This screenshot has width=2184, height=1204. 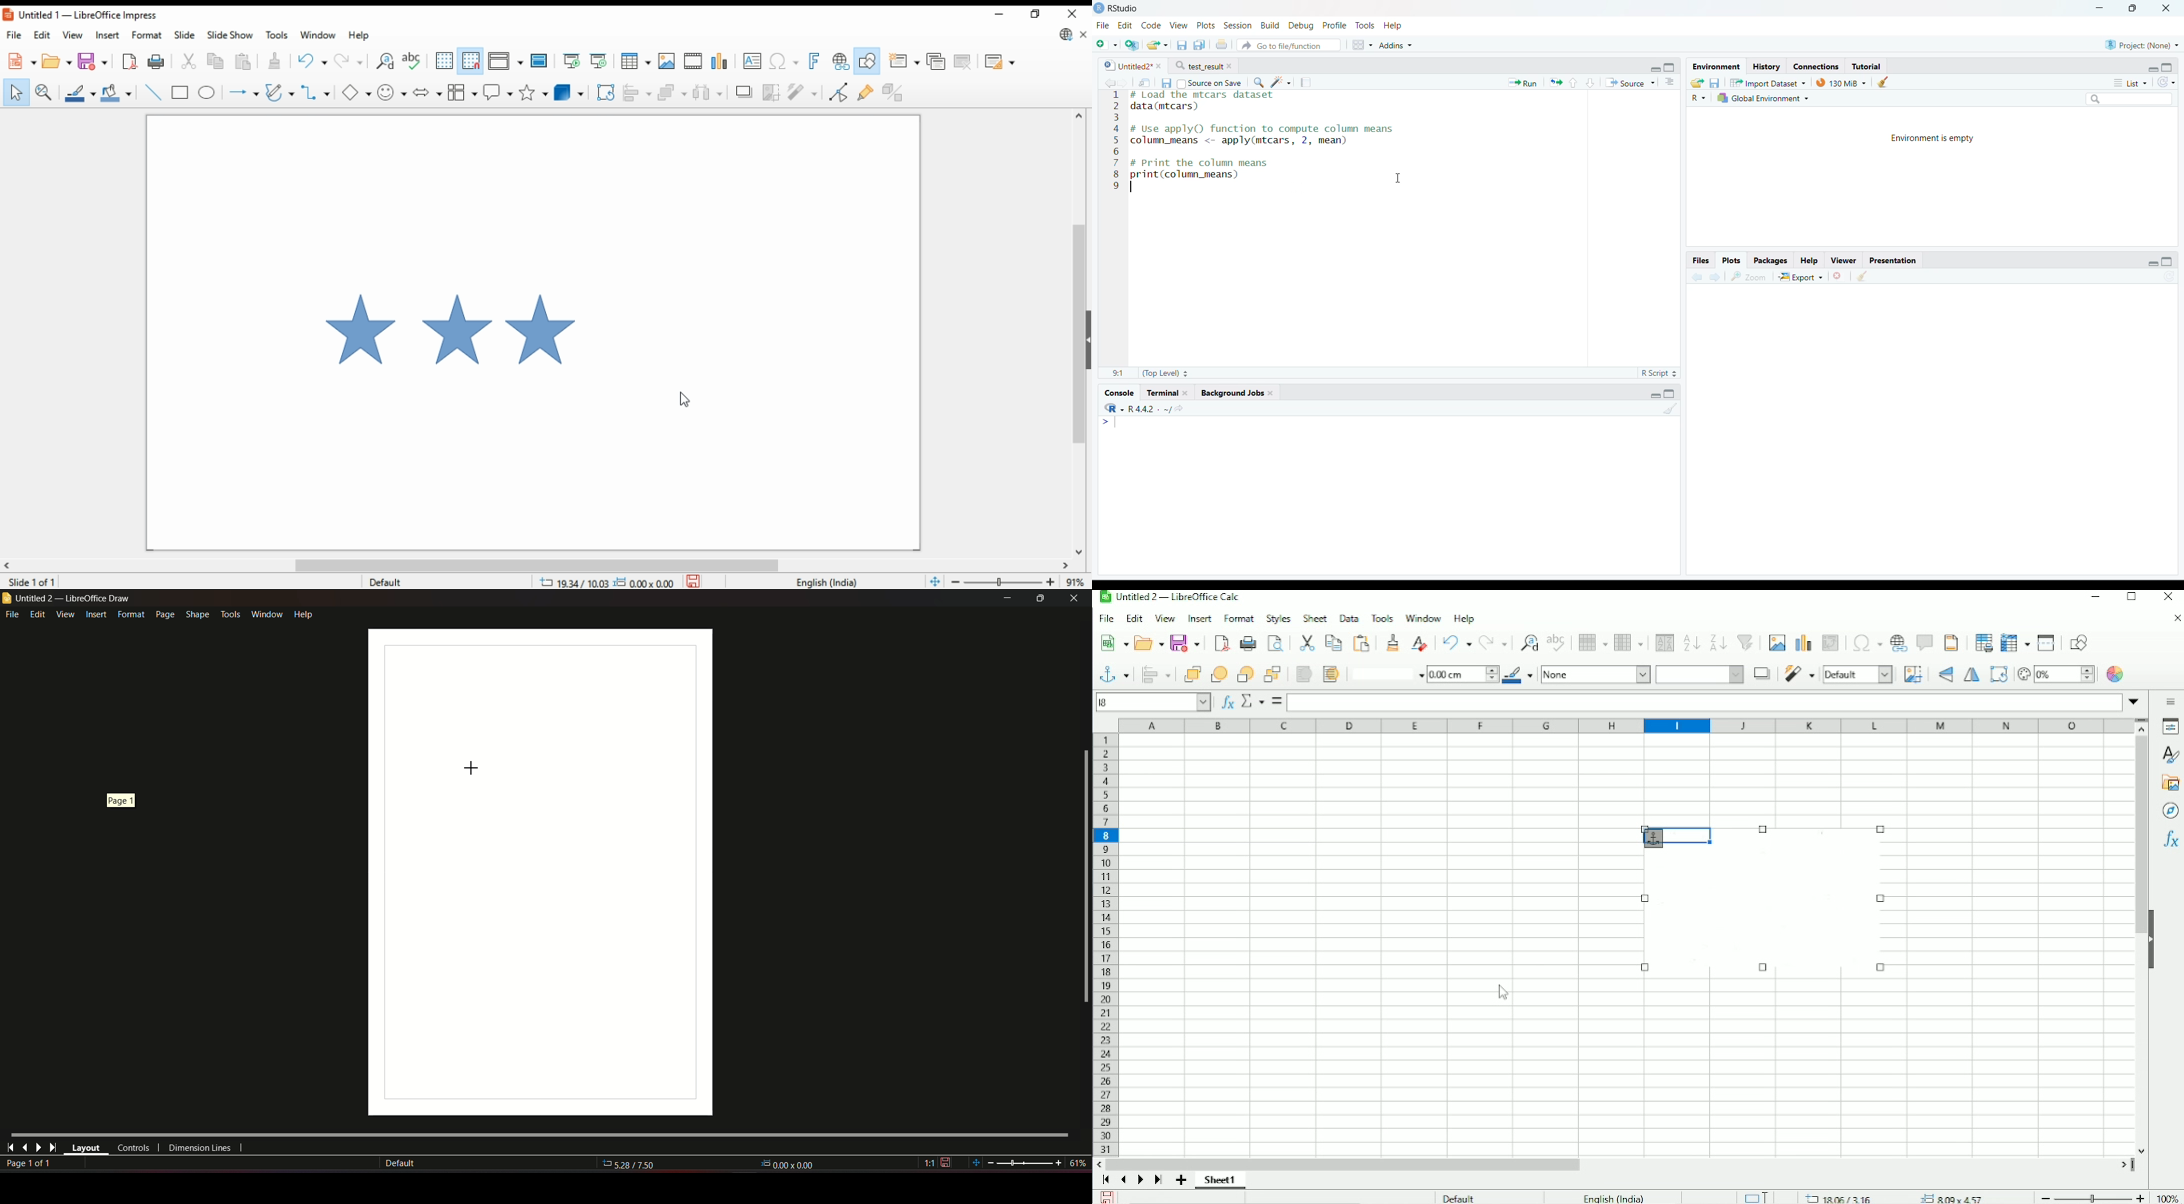 What do you see at coordinates (1804, 641) in the screenshot?
I see `Insert chart` at bounding box center [1804, 641].